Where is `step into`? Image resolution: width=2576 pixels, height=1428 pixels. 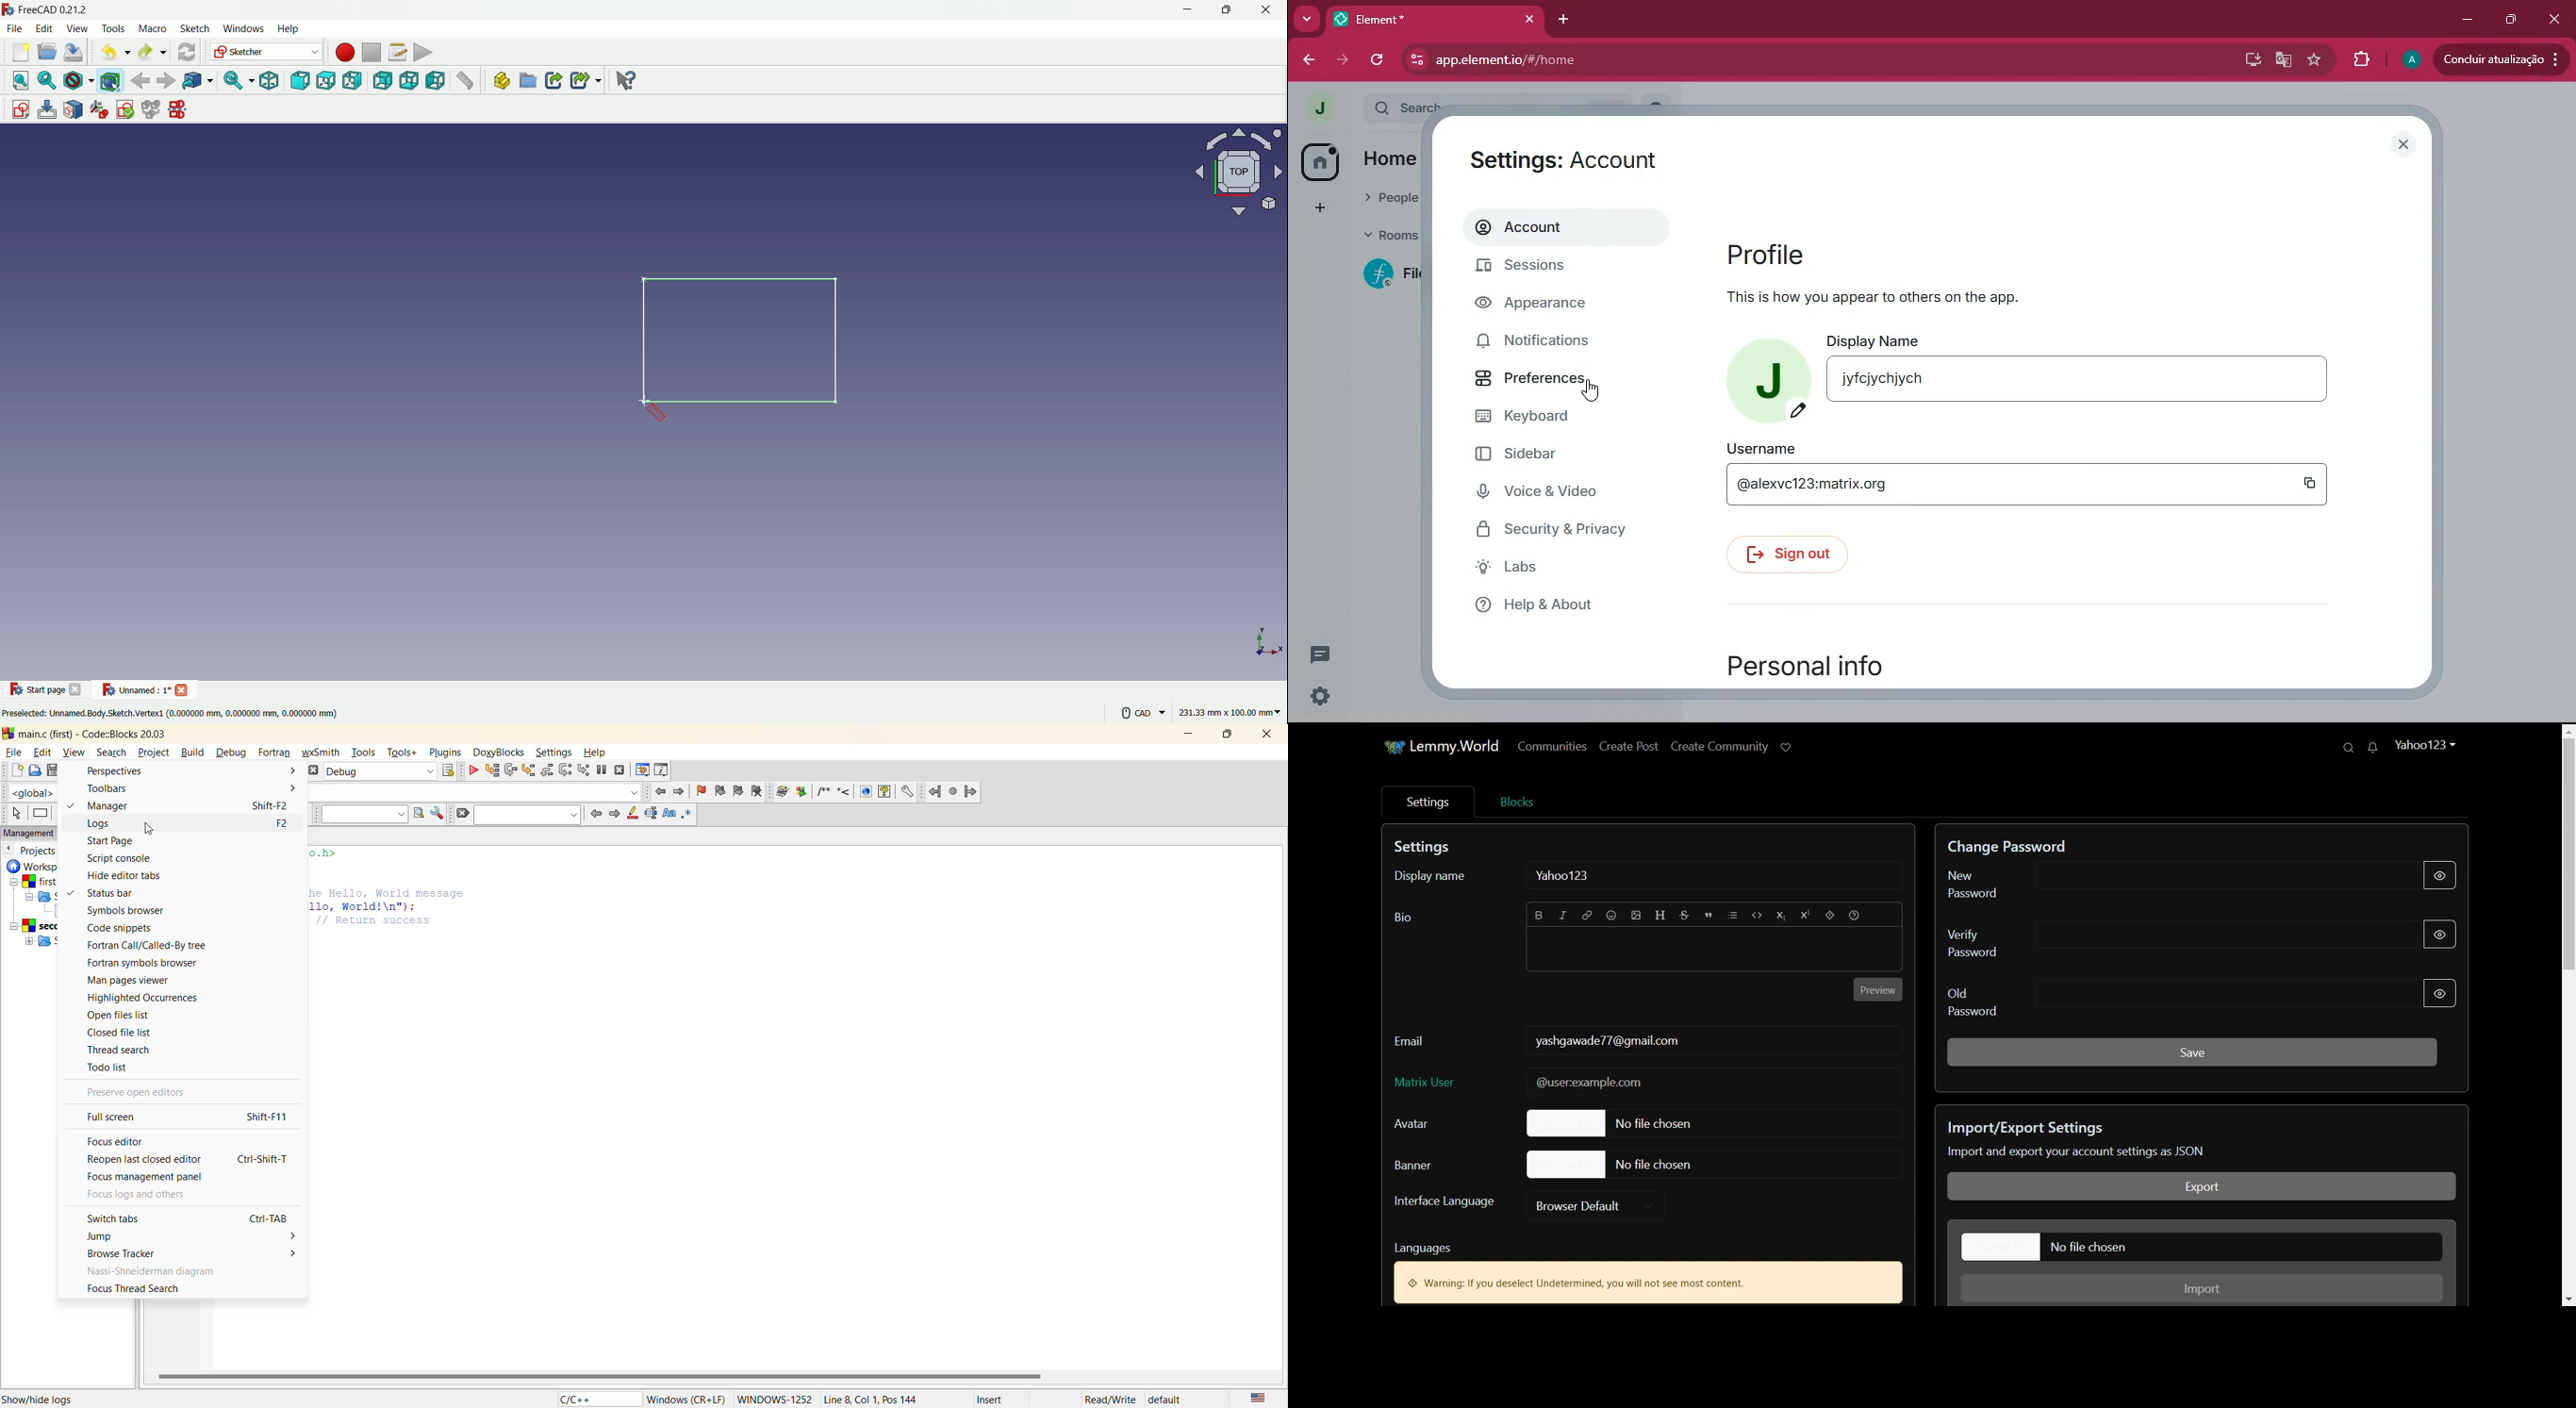 step into is located at coordinates (527, 772).